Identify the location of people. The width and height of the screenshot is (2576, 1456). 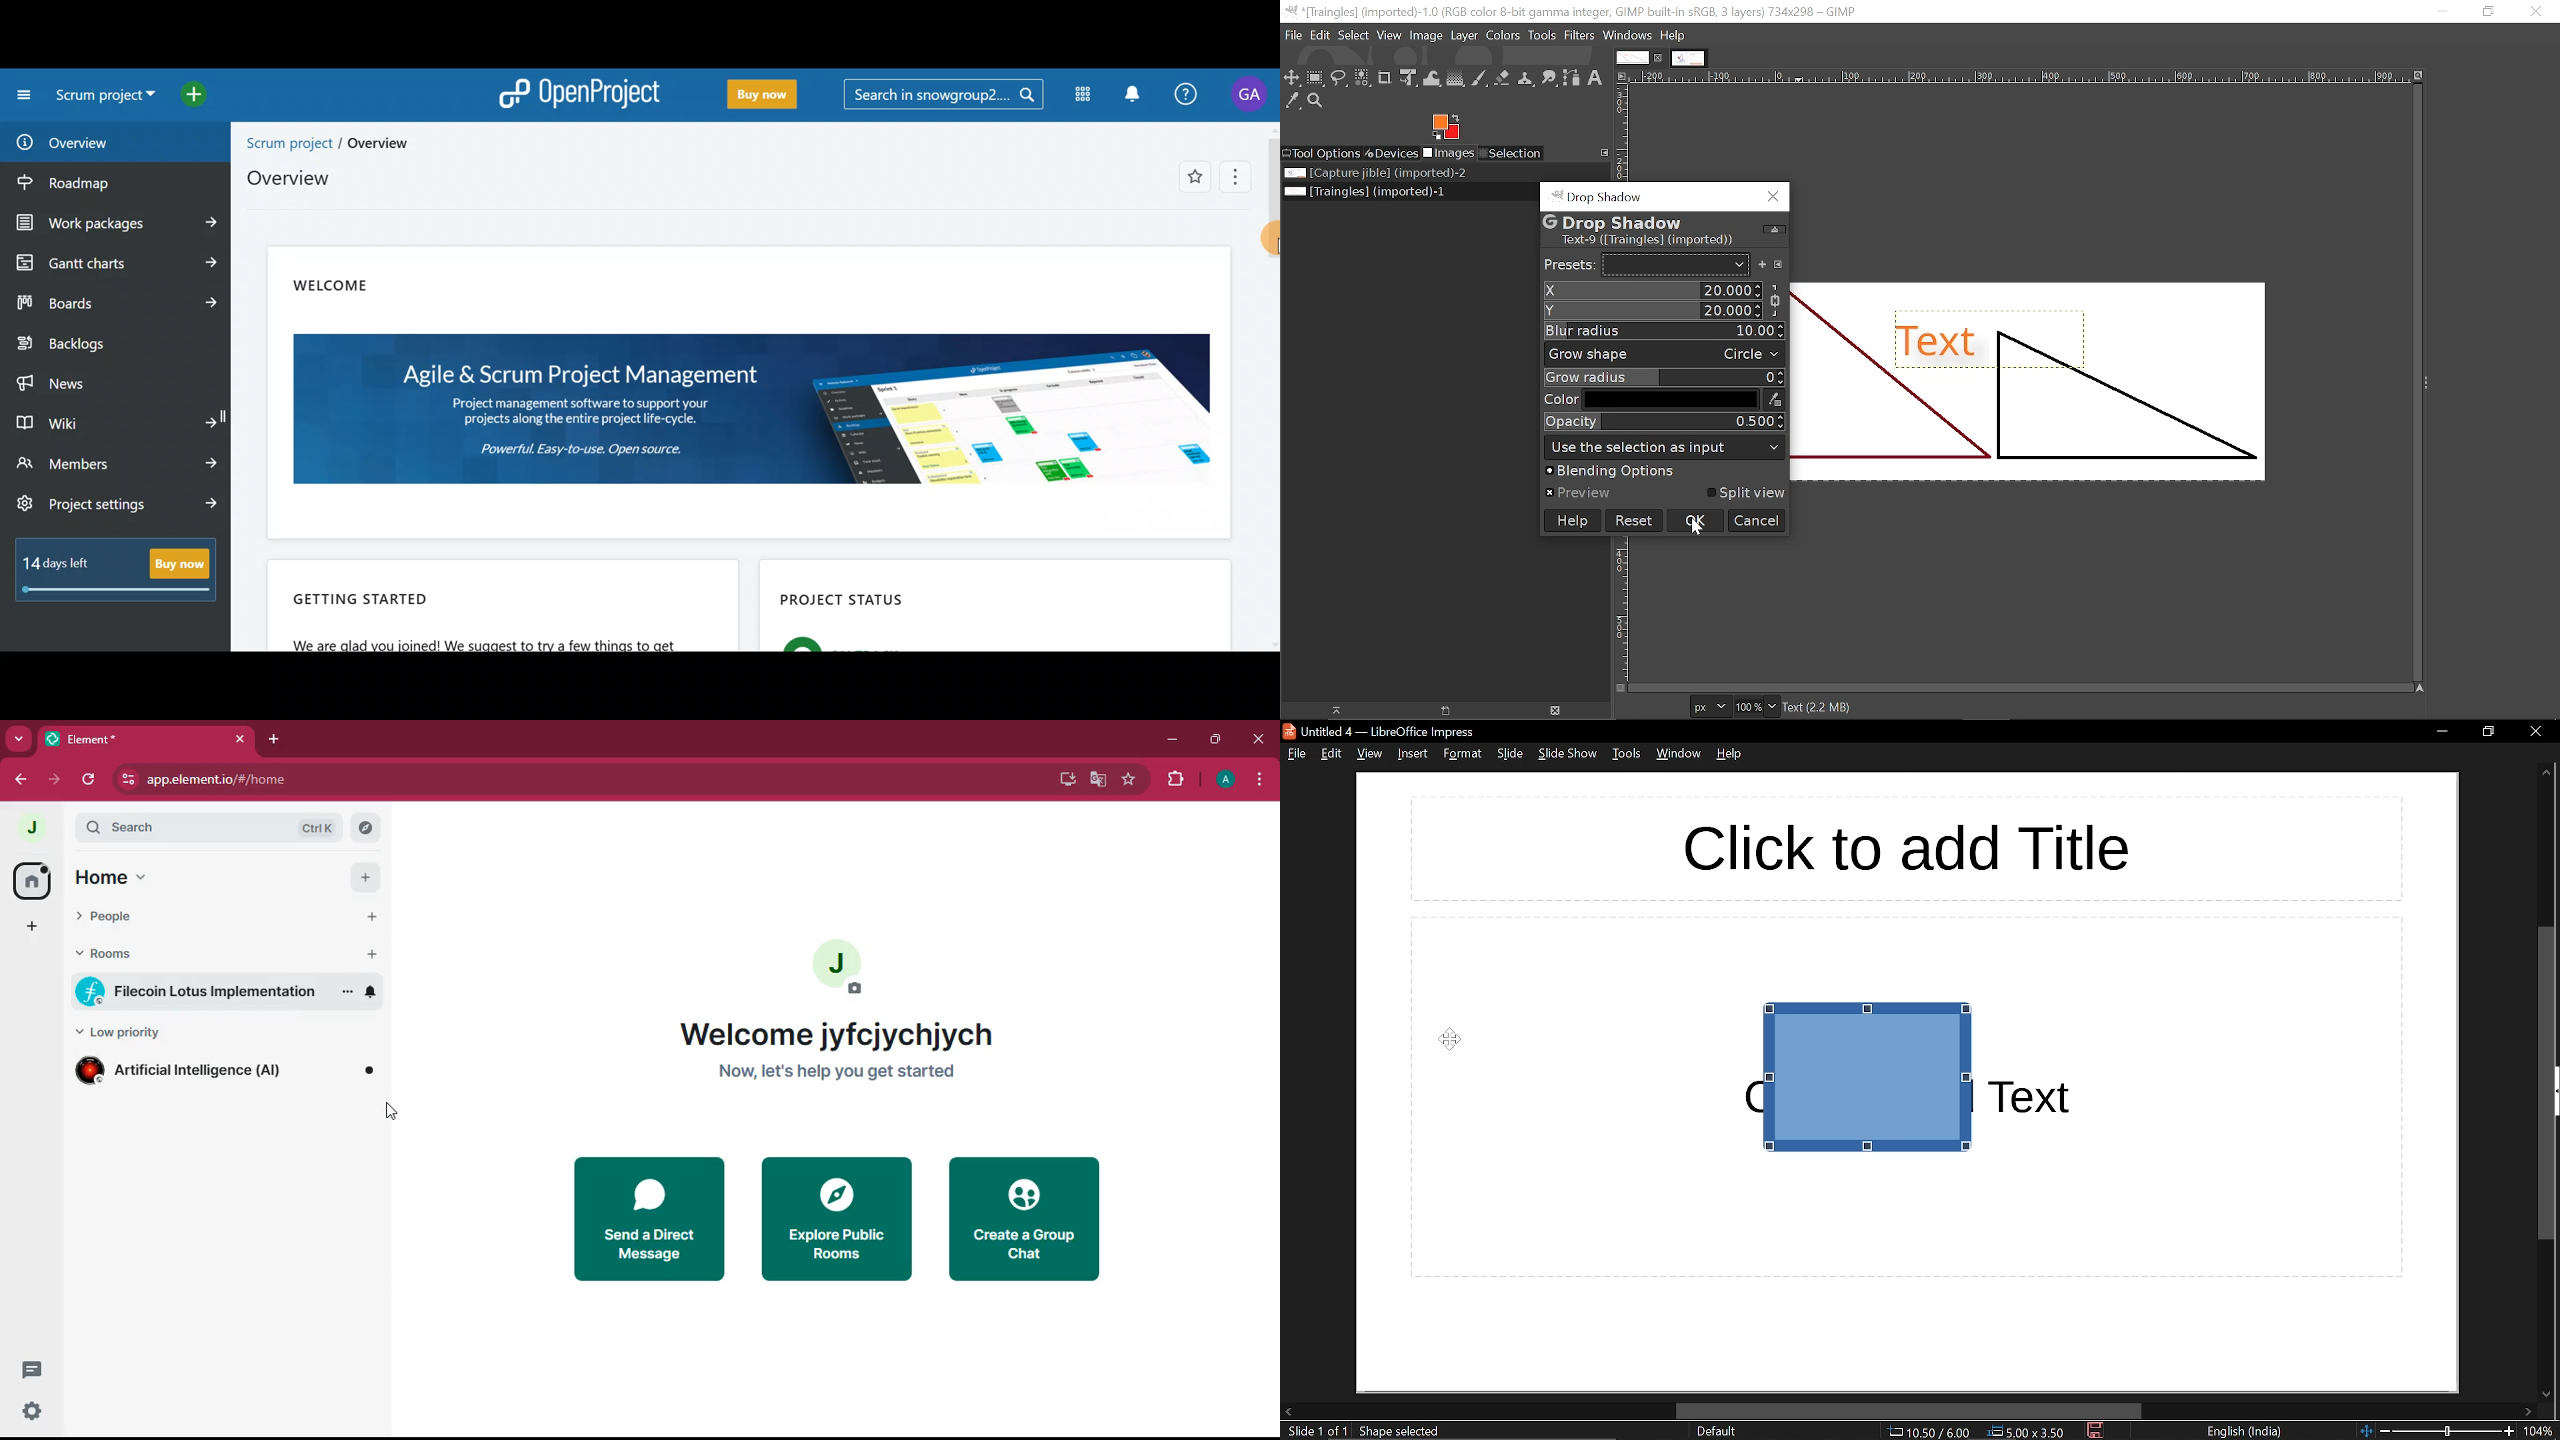
(126, 920).